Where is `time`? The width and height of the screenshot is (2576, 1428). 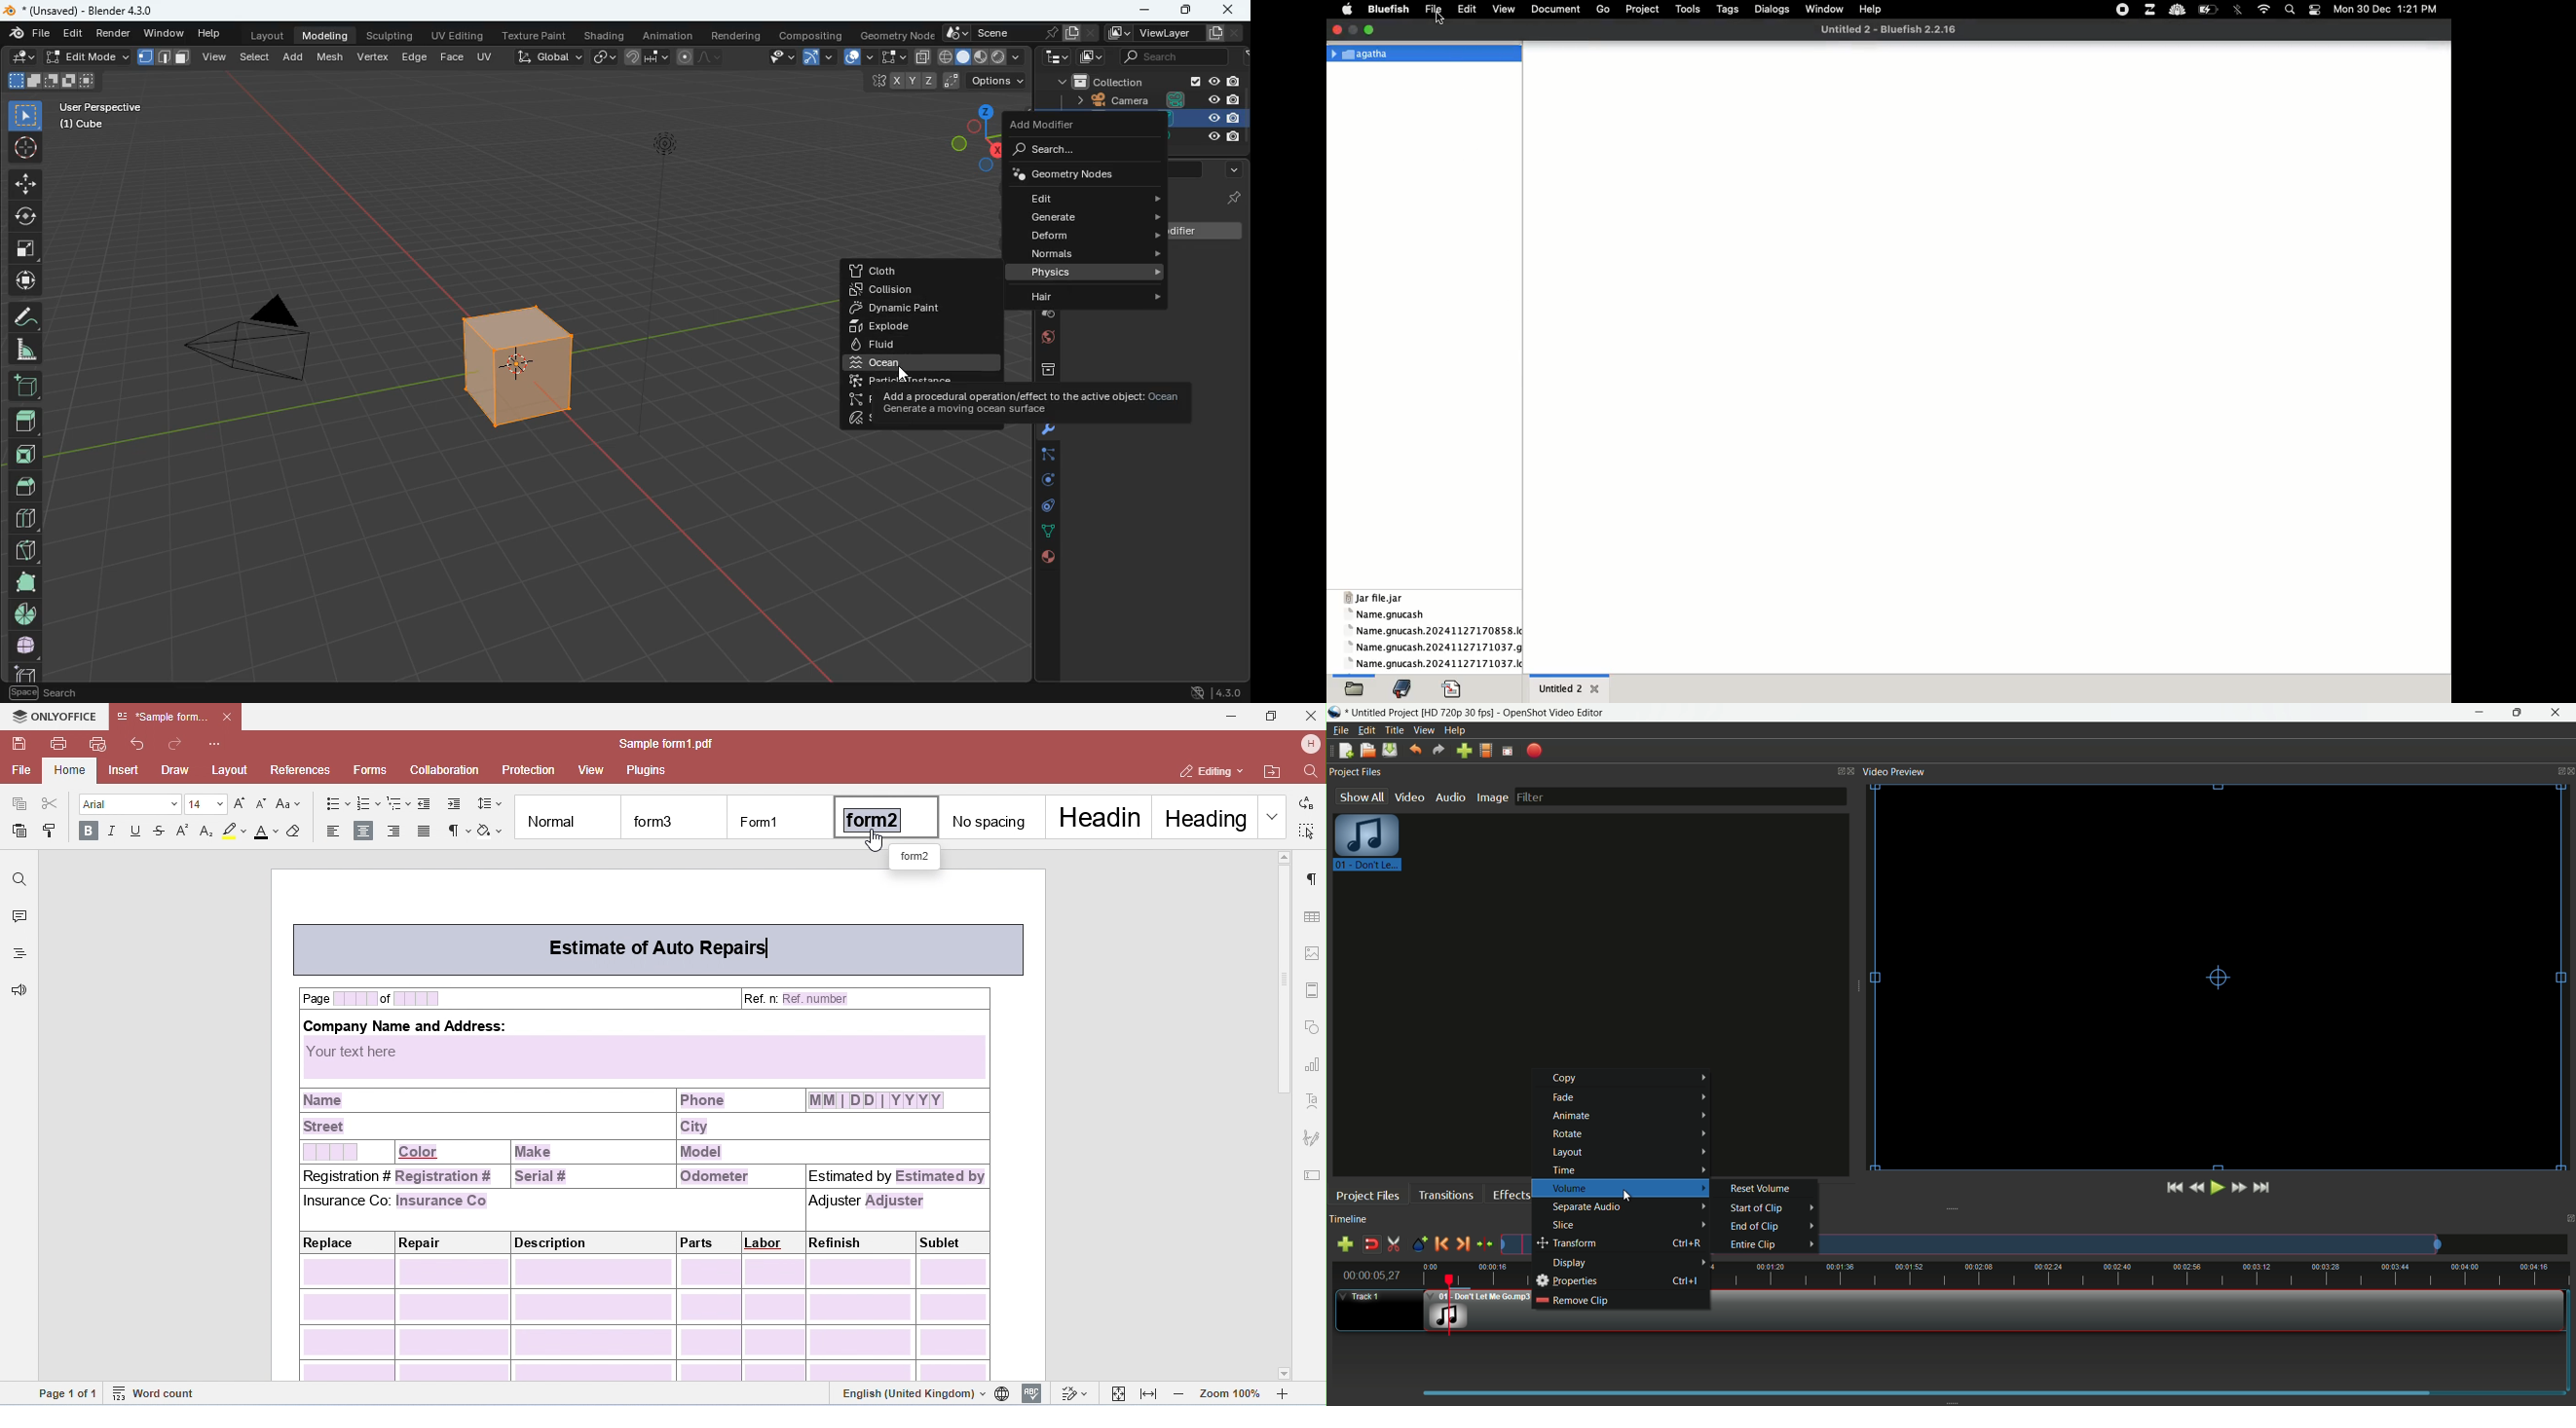 time is located at coordinates (1627, 1170).